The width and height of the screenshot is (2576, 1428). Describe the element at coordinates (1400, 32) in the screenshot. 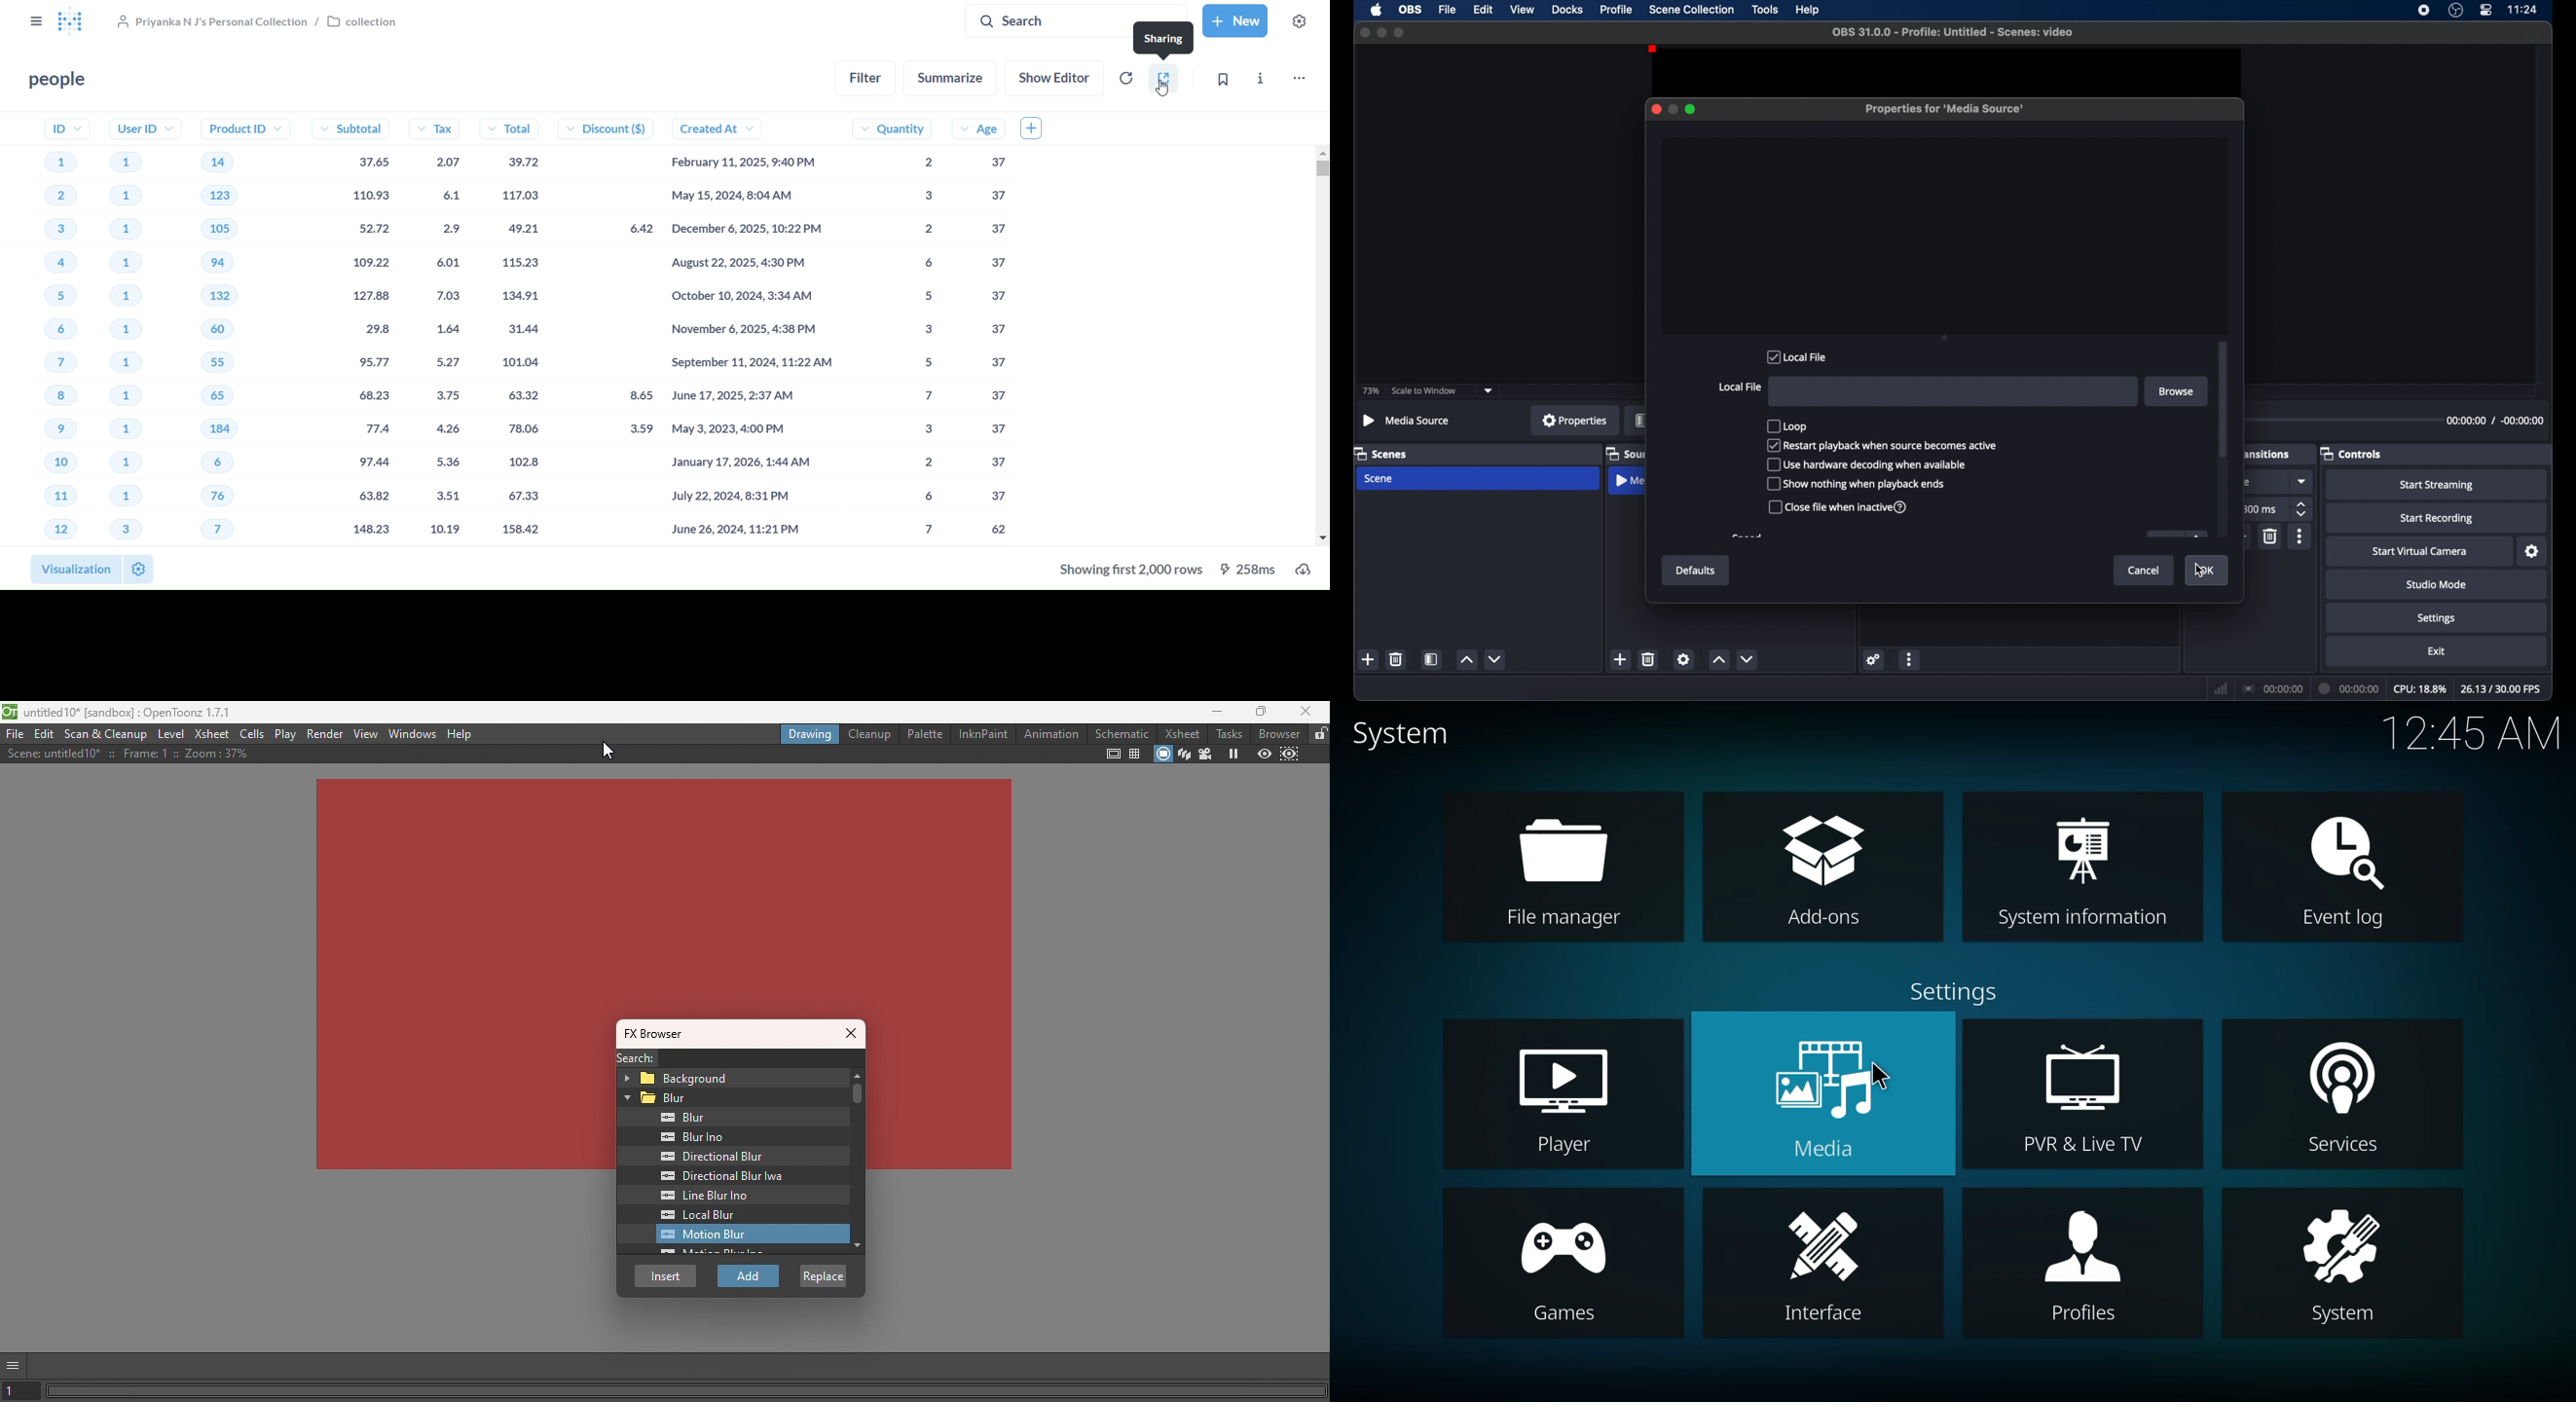

I see `maximize` at that location.